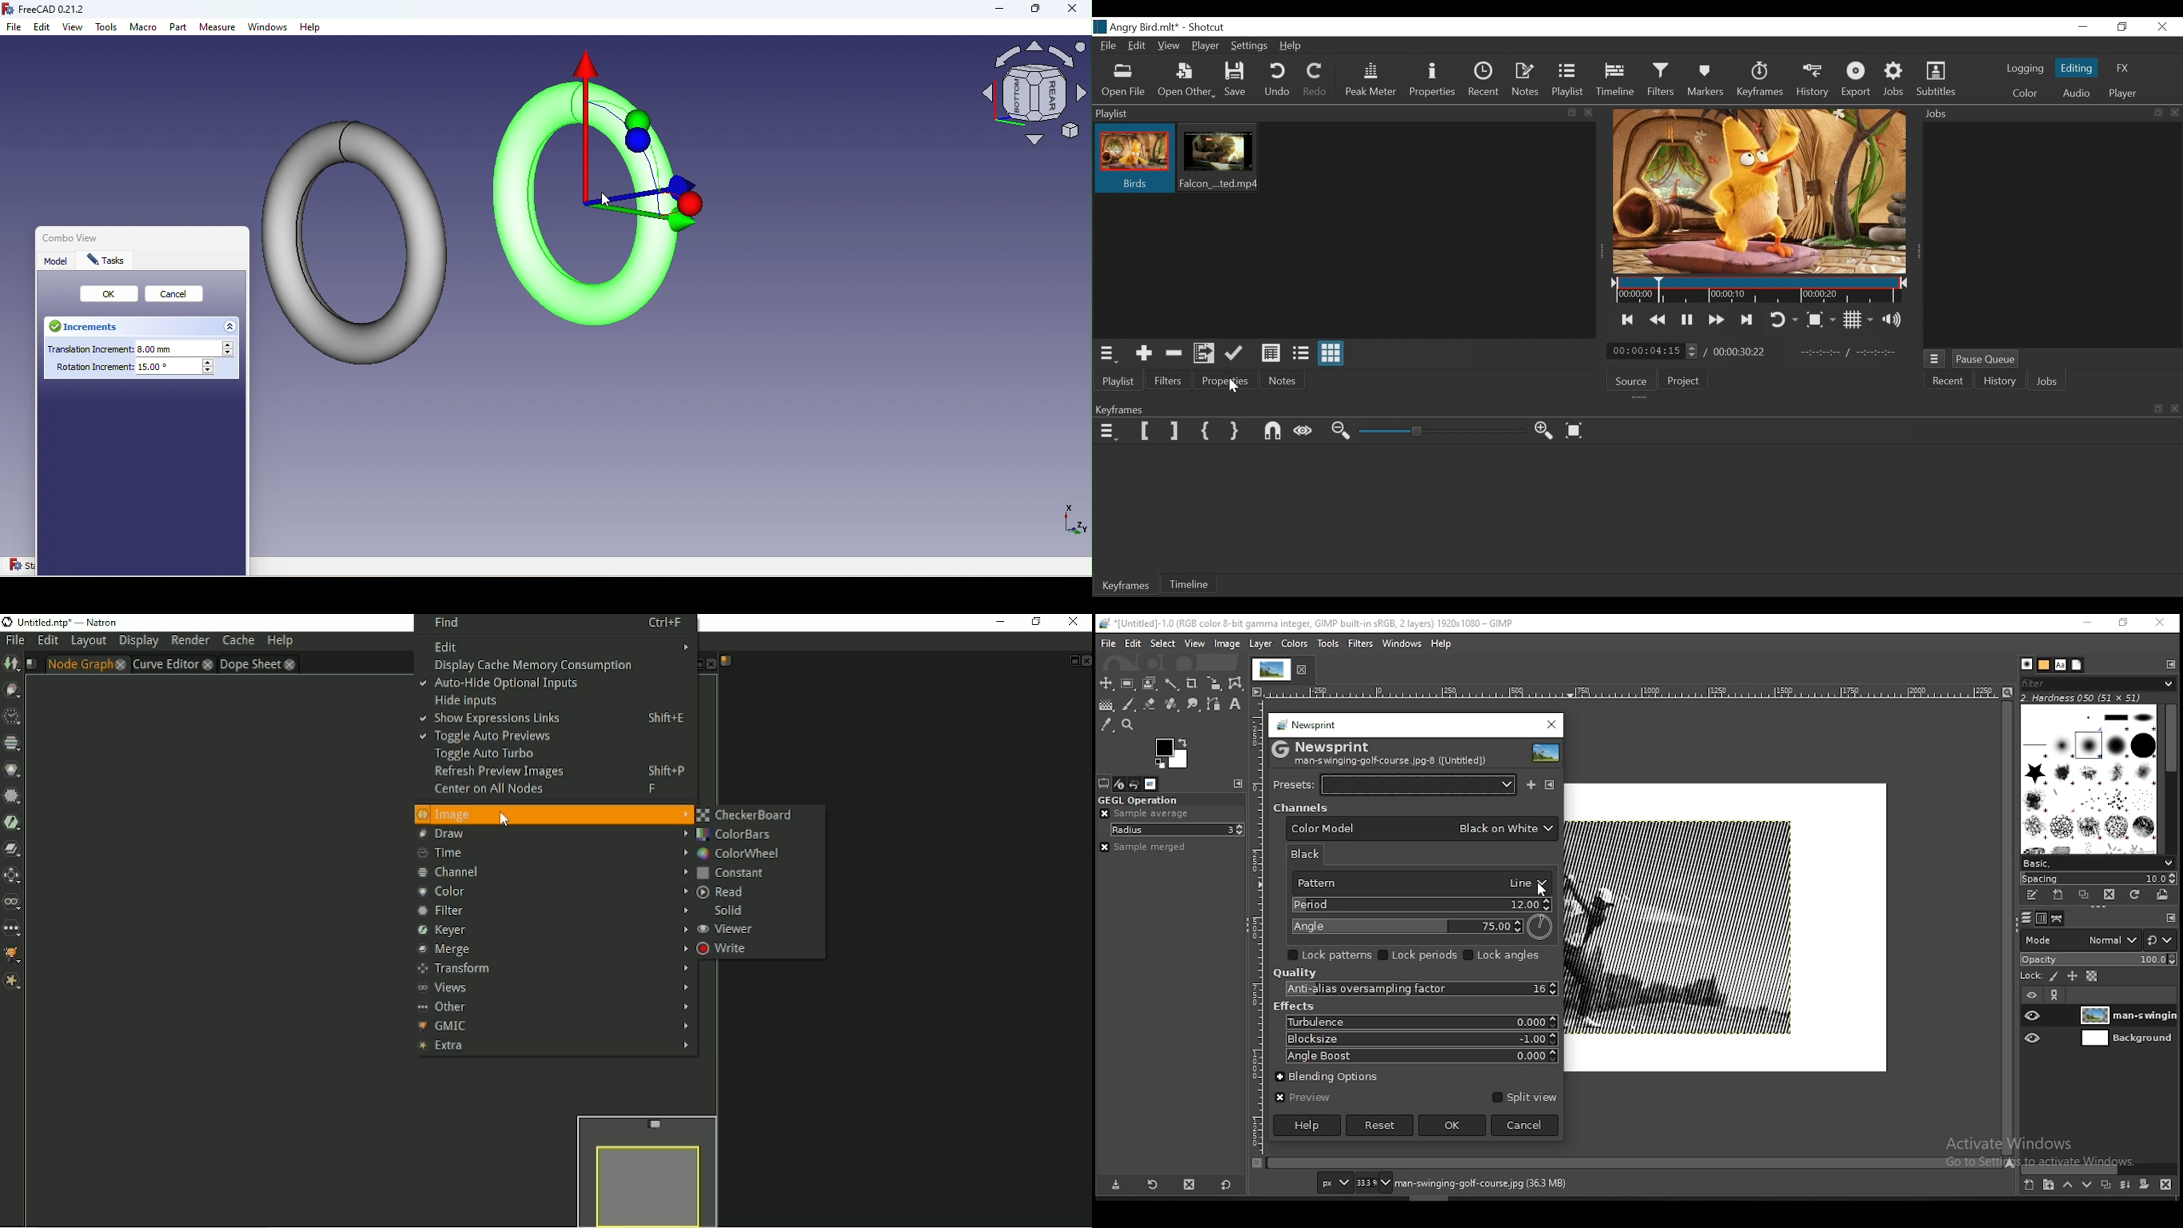 The width and height of the screenshot is (2184, 1232). I want to click on Snap, so click(1274, 432).